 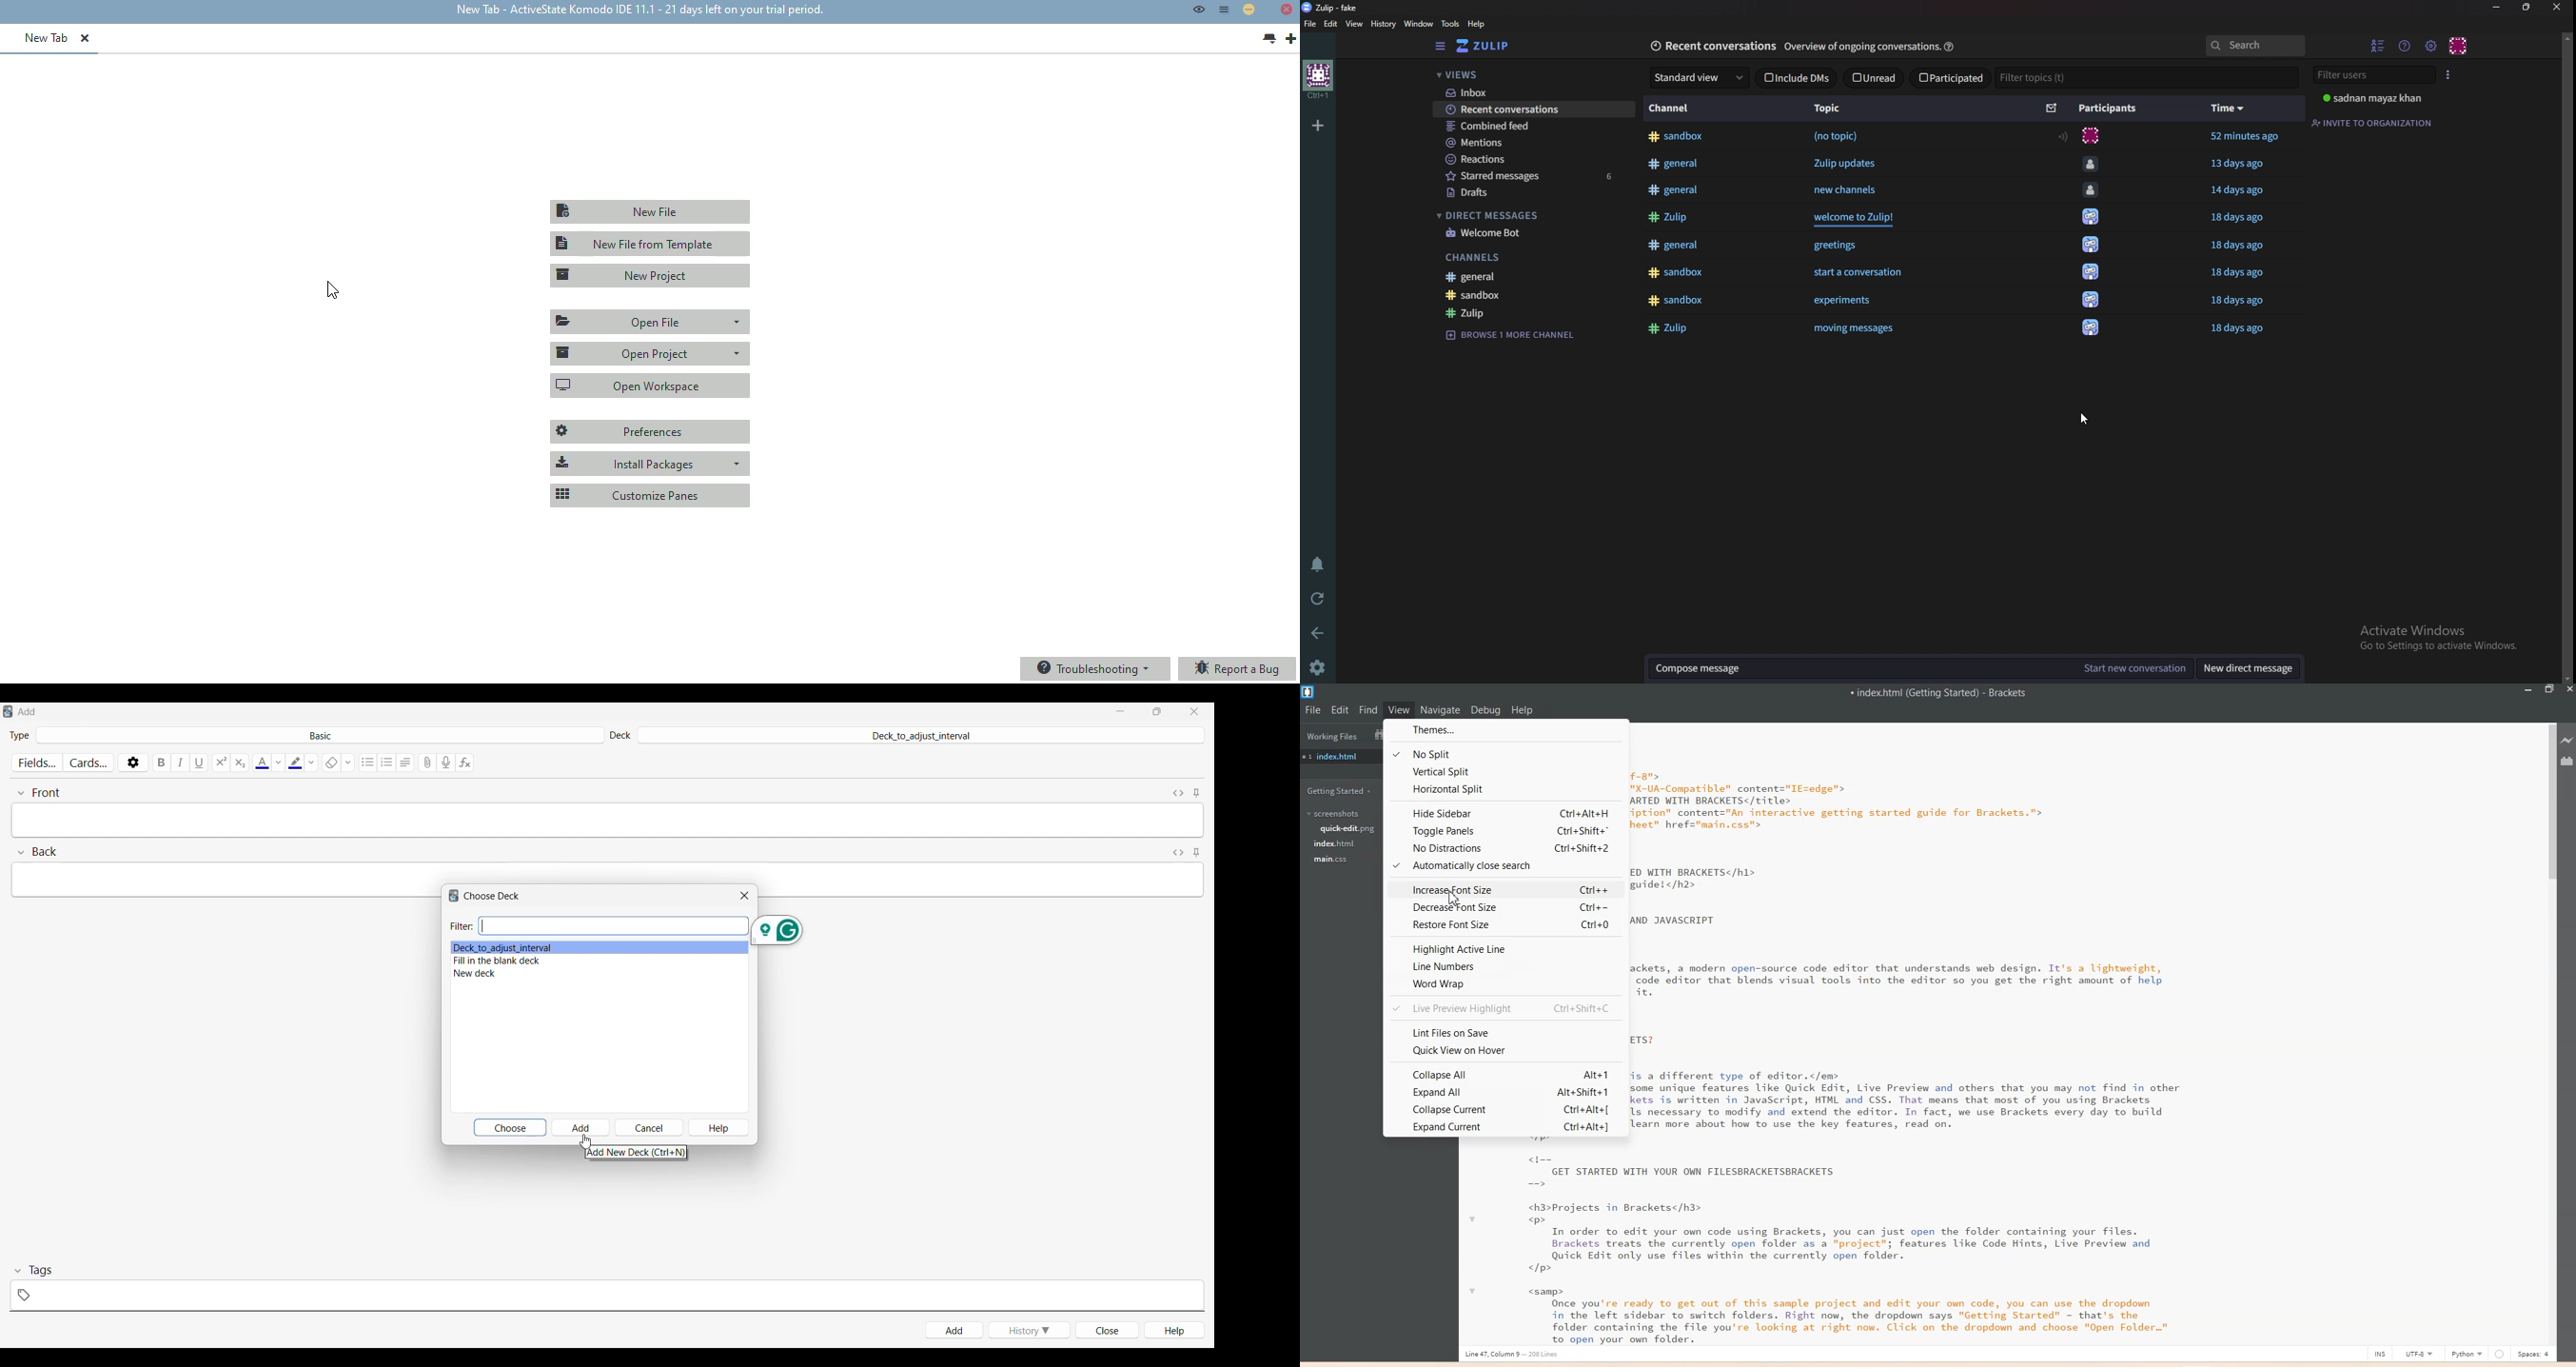 What do you see at coordinates (406, 763) in the screenshot?
I see `Alignment` at bounding box center [406, 763].